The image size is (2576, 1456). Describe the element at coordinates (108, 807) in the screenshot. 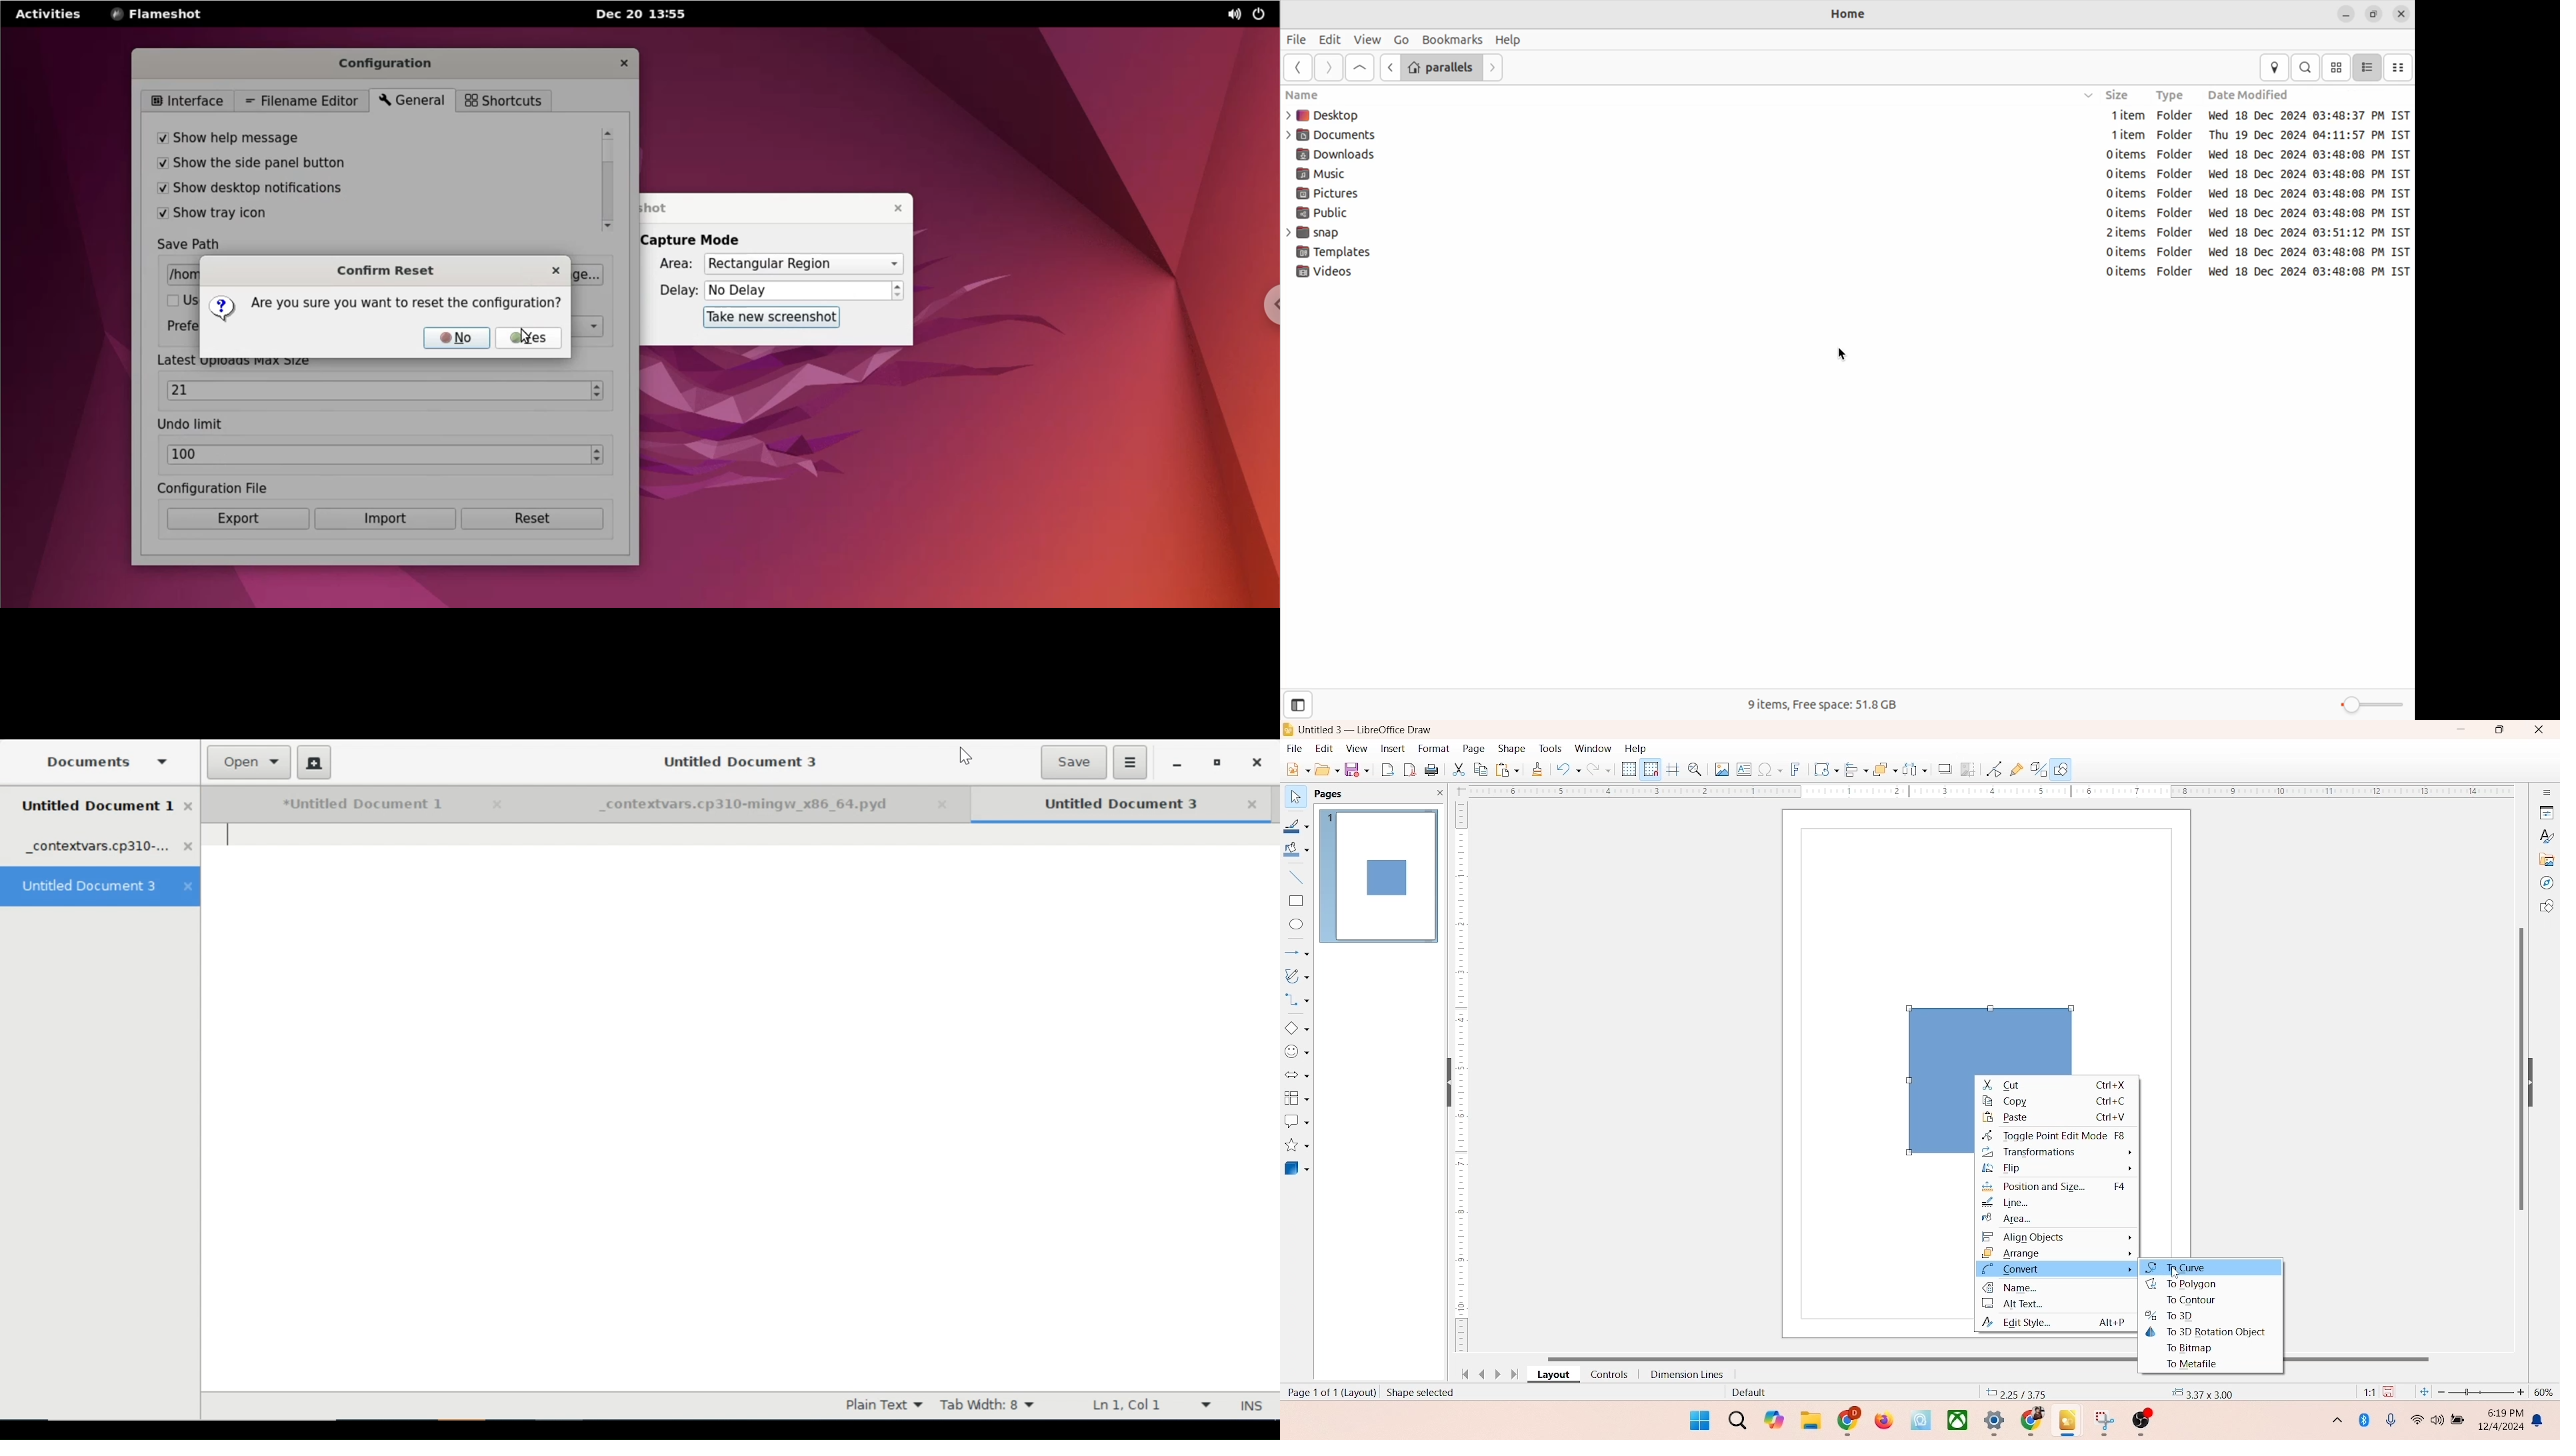

I see `Untitled Document 1 tab` at that location.